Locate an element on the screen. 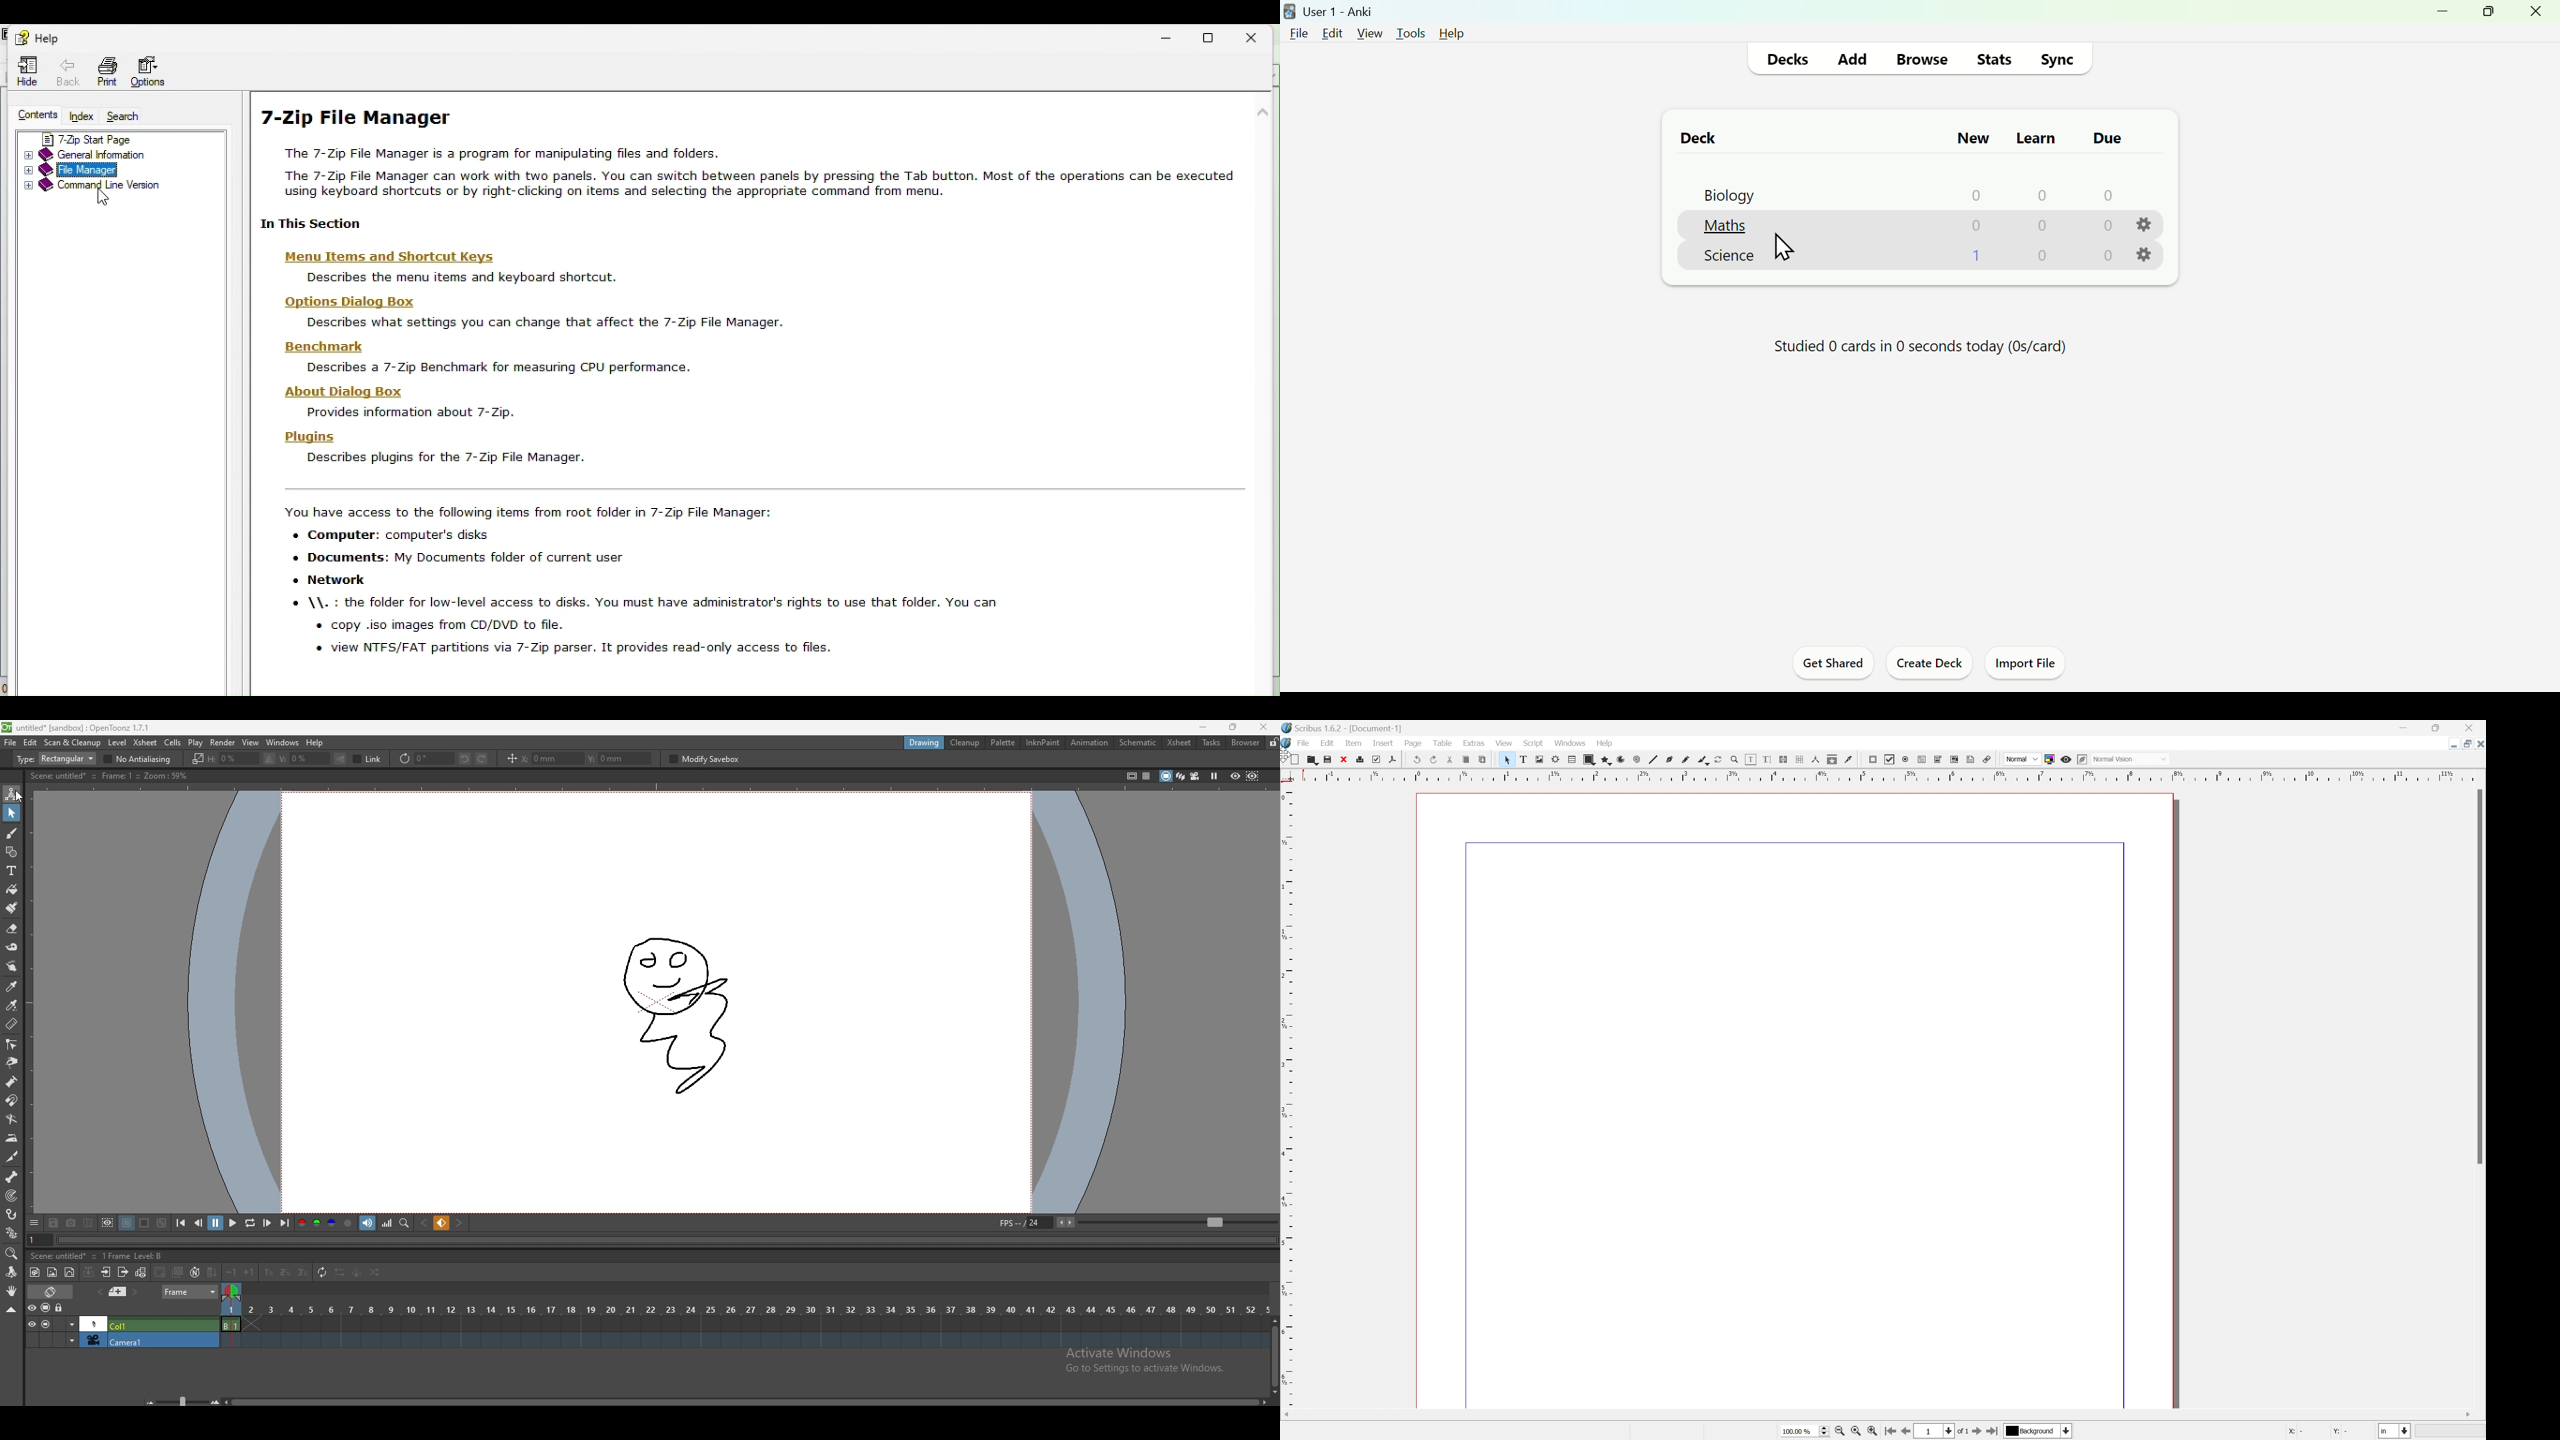 Image resolution: width=2576 pixels, height=1456 pixels. 0 is located at coordinates (1975, 227).